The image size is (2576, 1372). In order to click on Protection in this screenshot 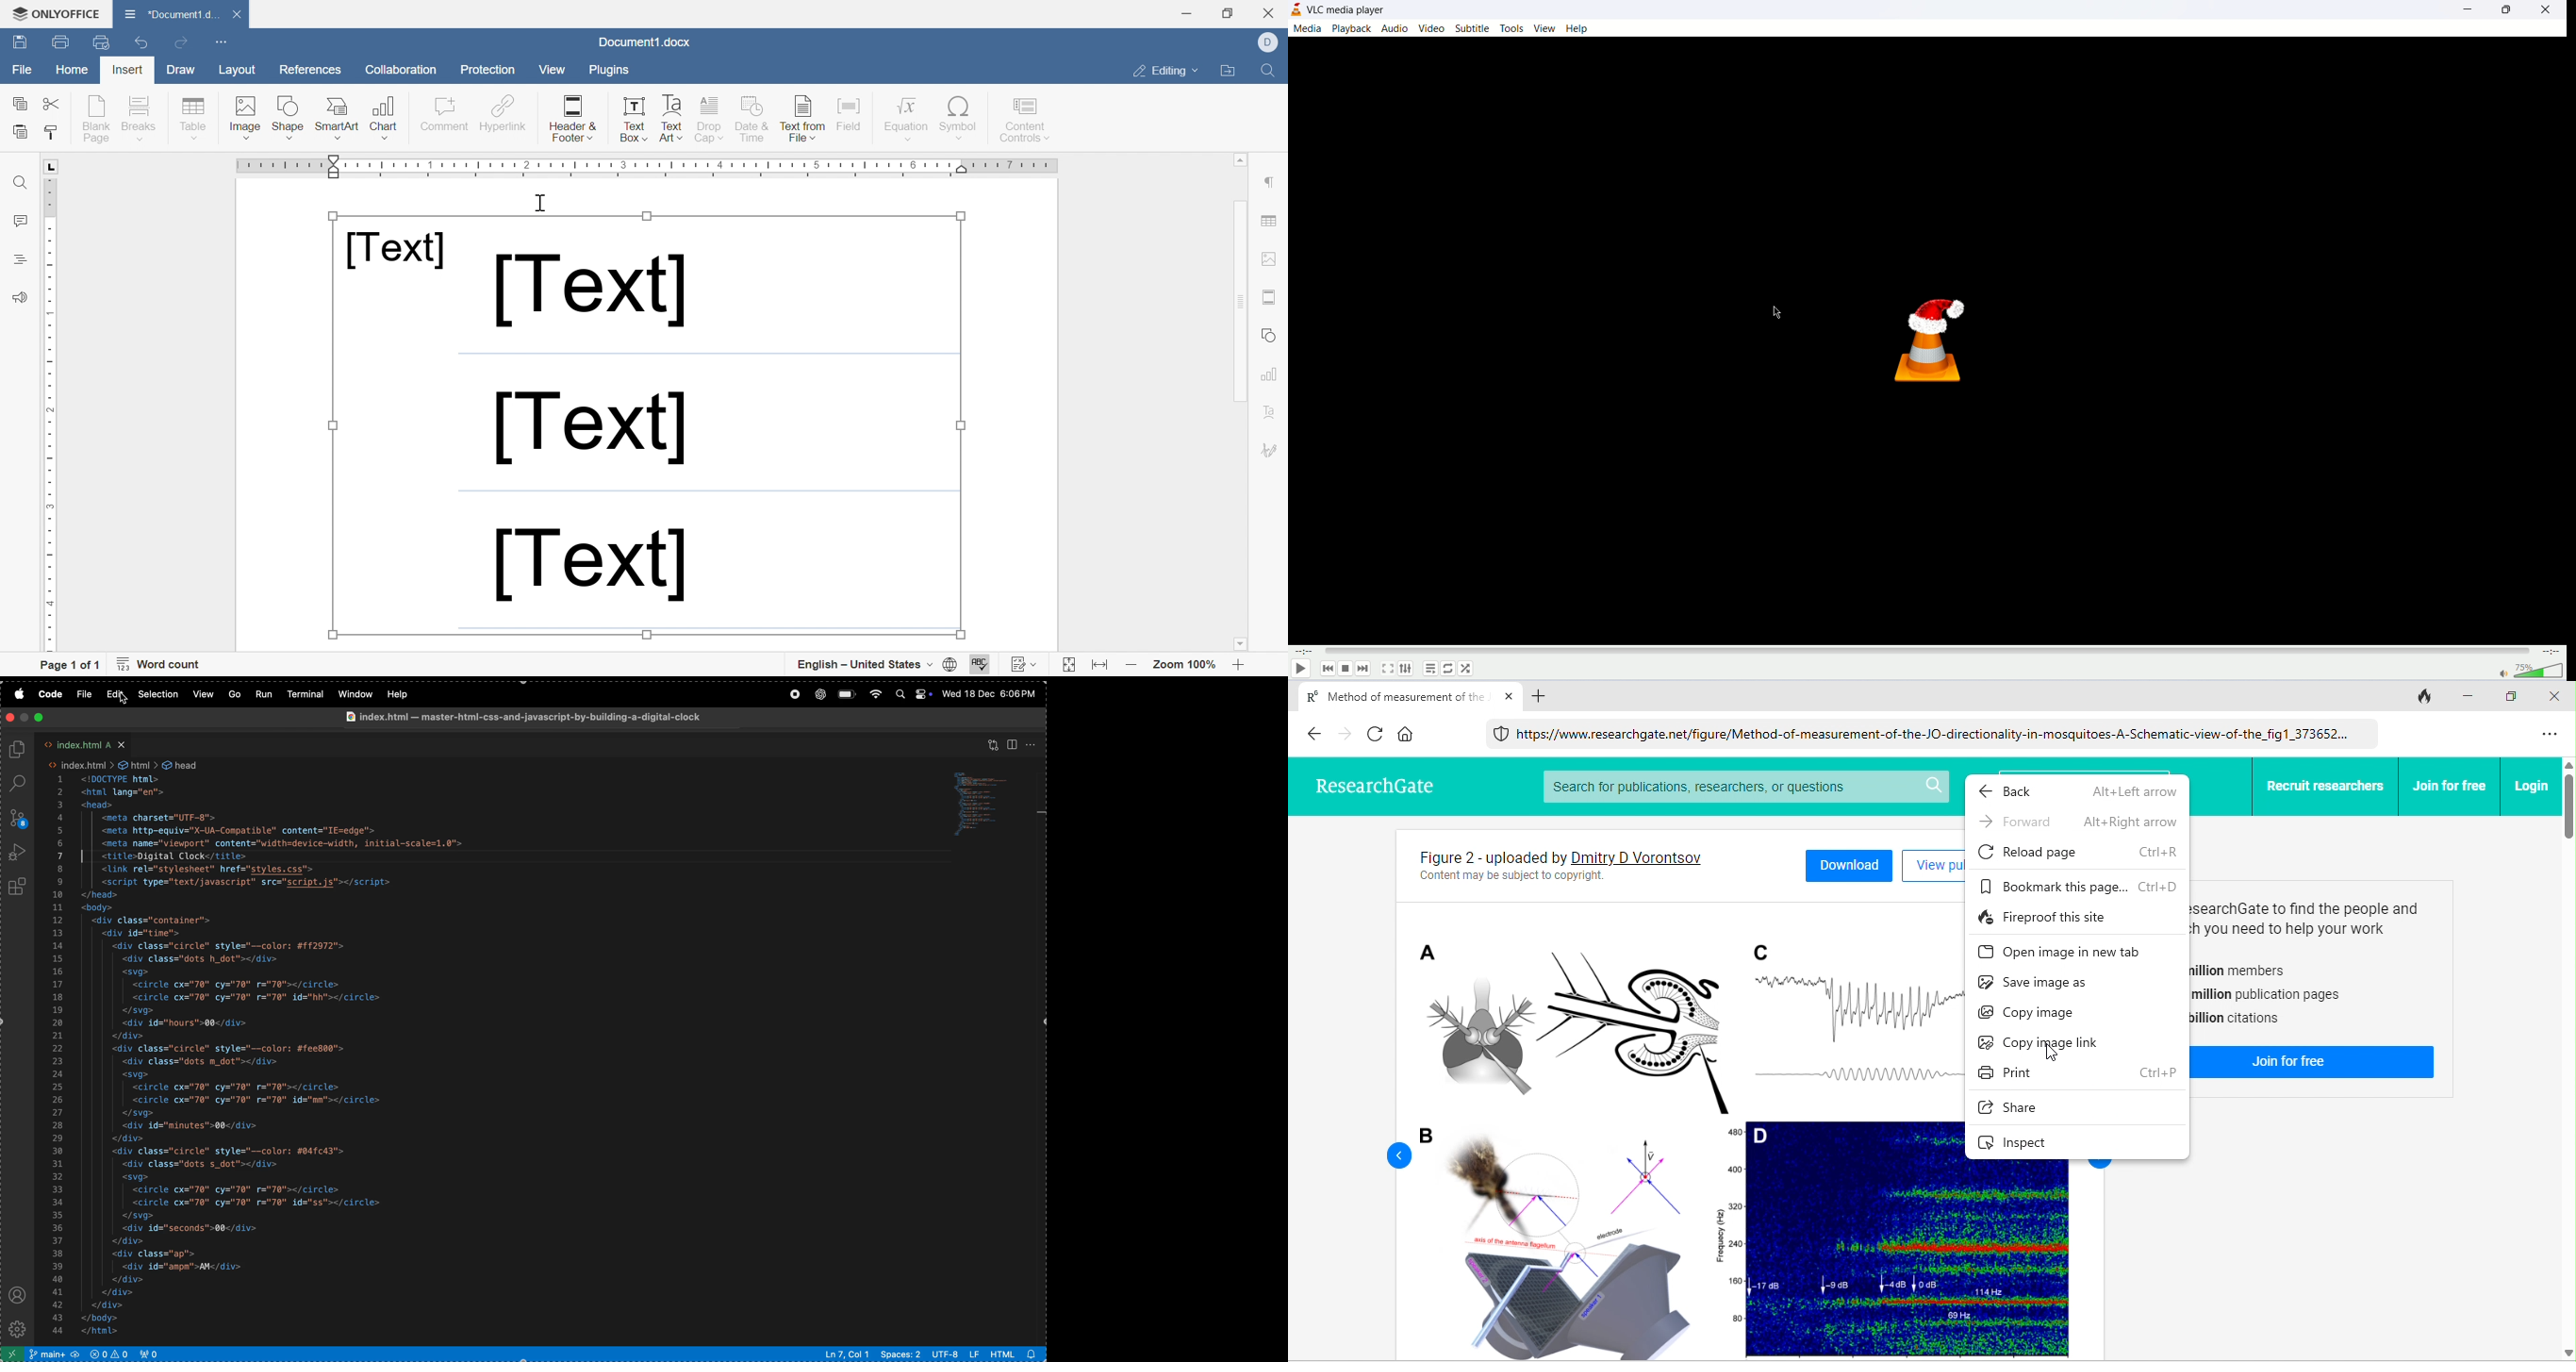, I will do `click(486, 70)`.